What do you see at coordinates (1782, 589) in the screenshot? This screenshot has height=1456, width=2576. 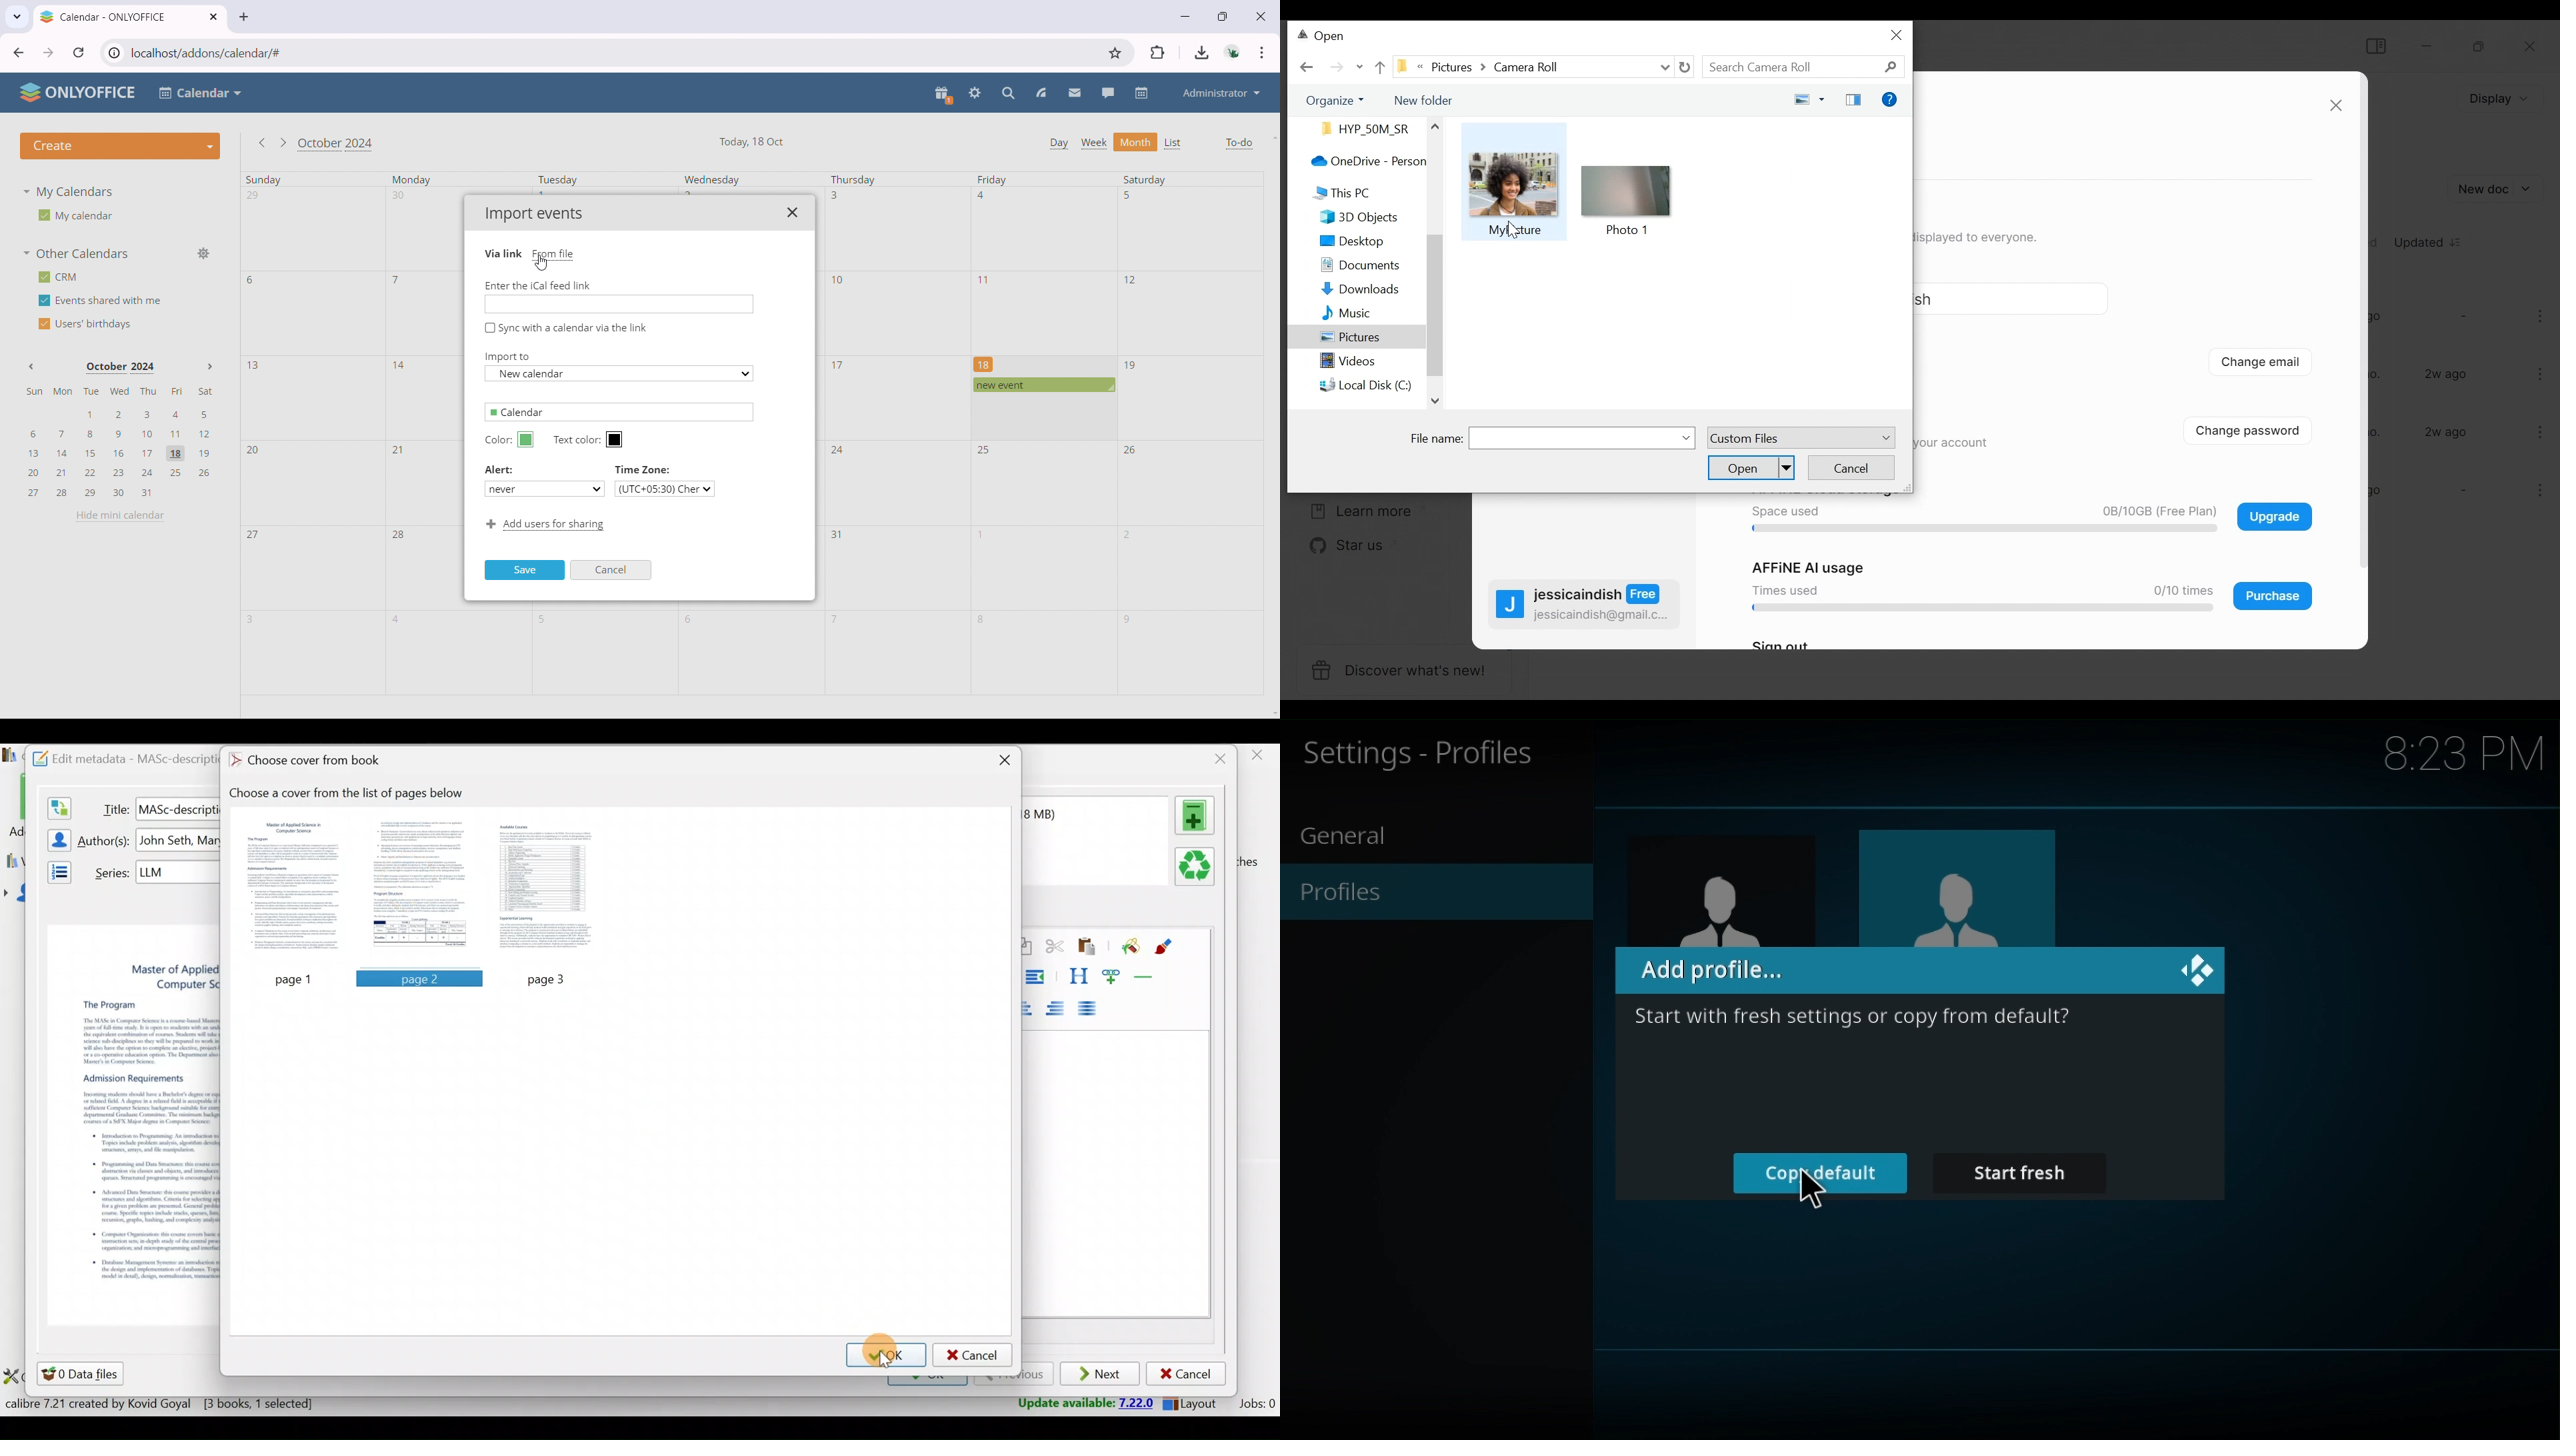 I see `Times used` at bounding box center [1782, 589].